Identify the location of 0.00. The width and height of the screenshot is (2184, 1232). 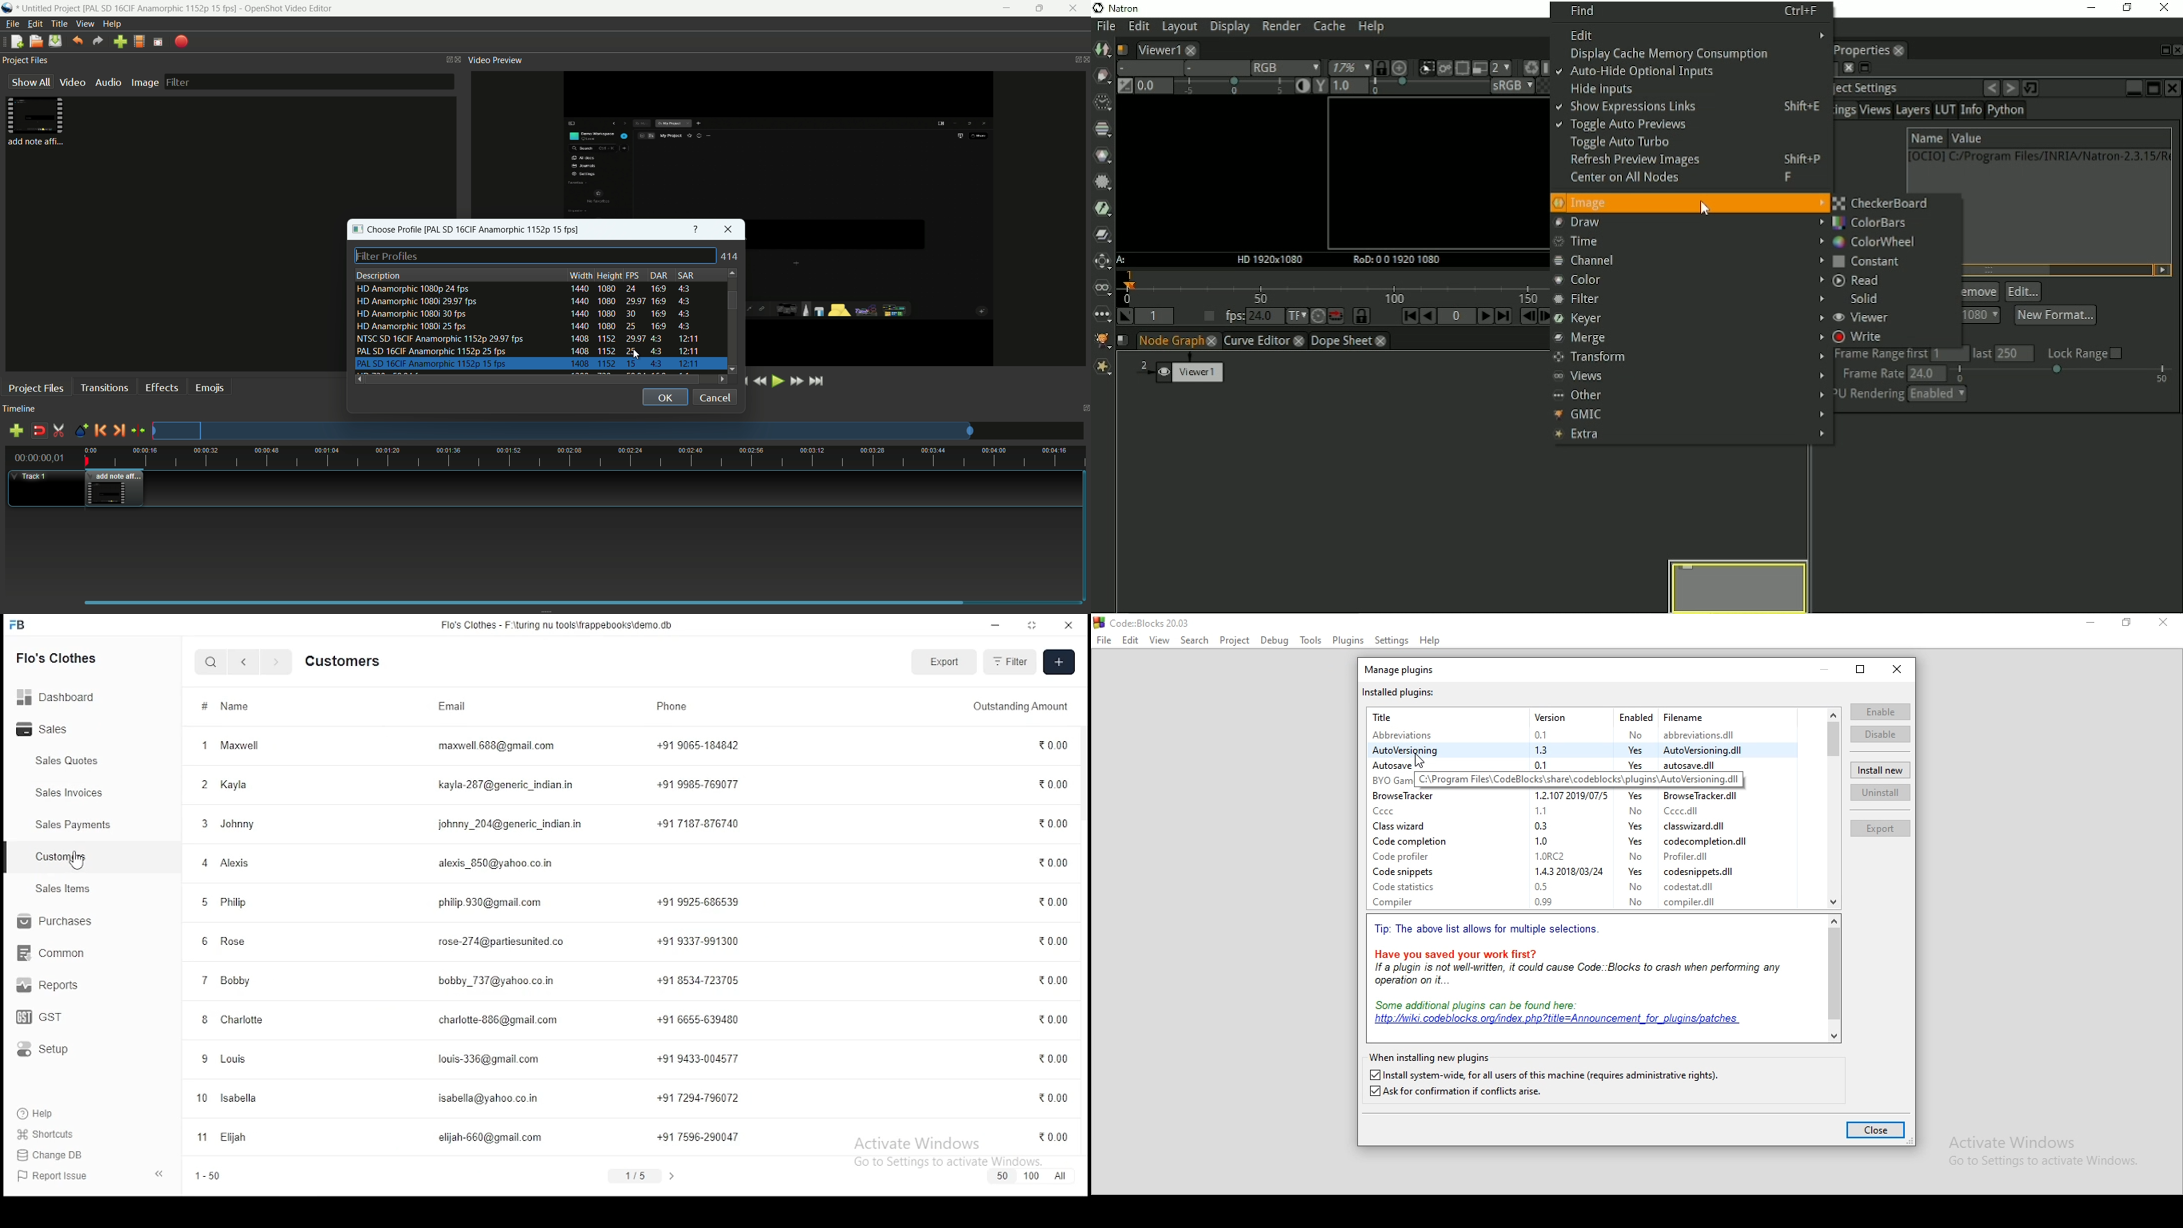
(1053, 1062).